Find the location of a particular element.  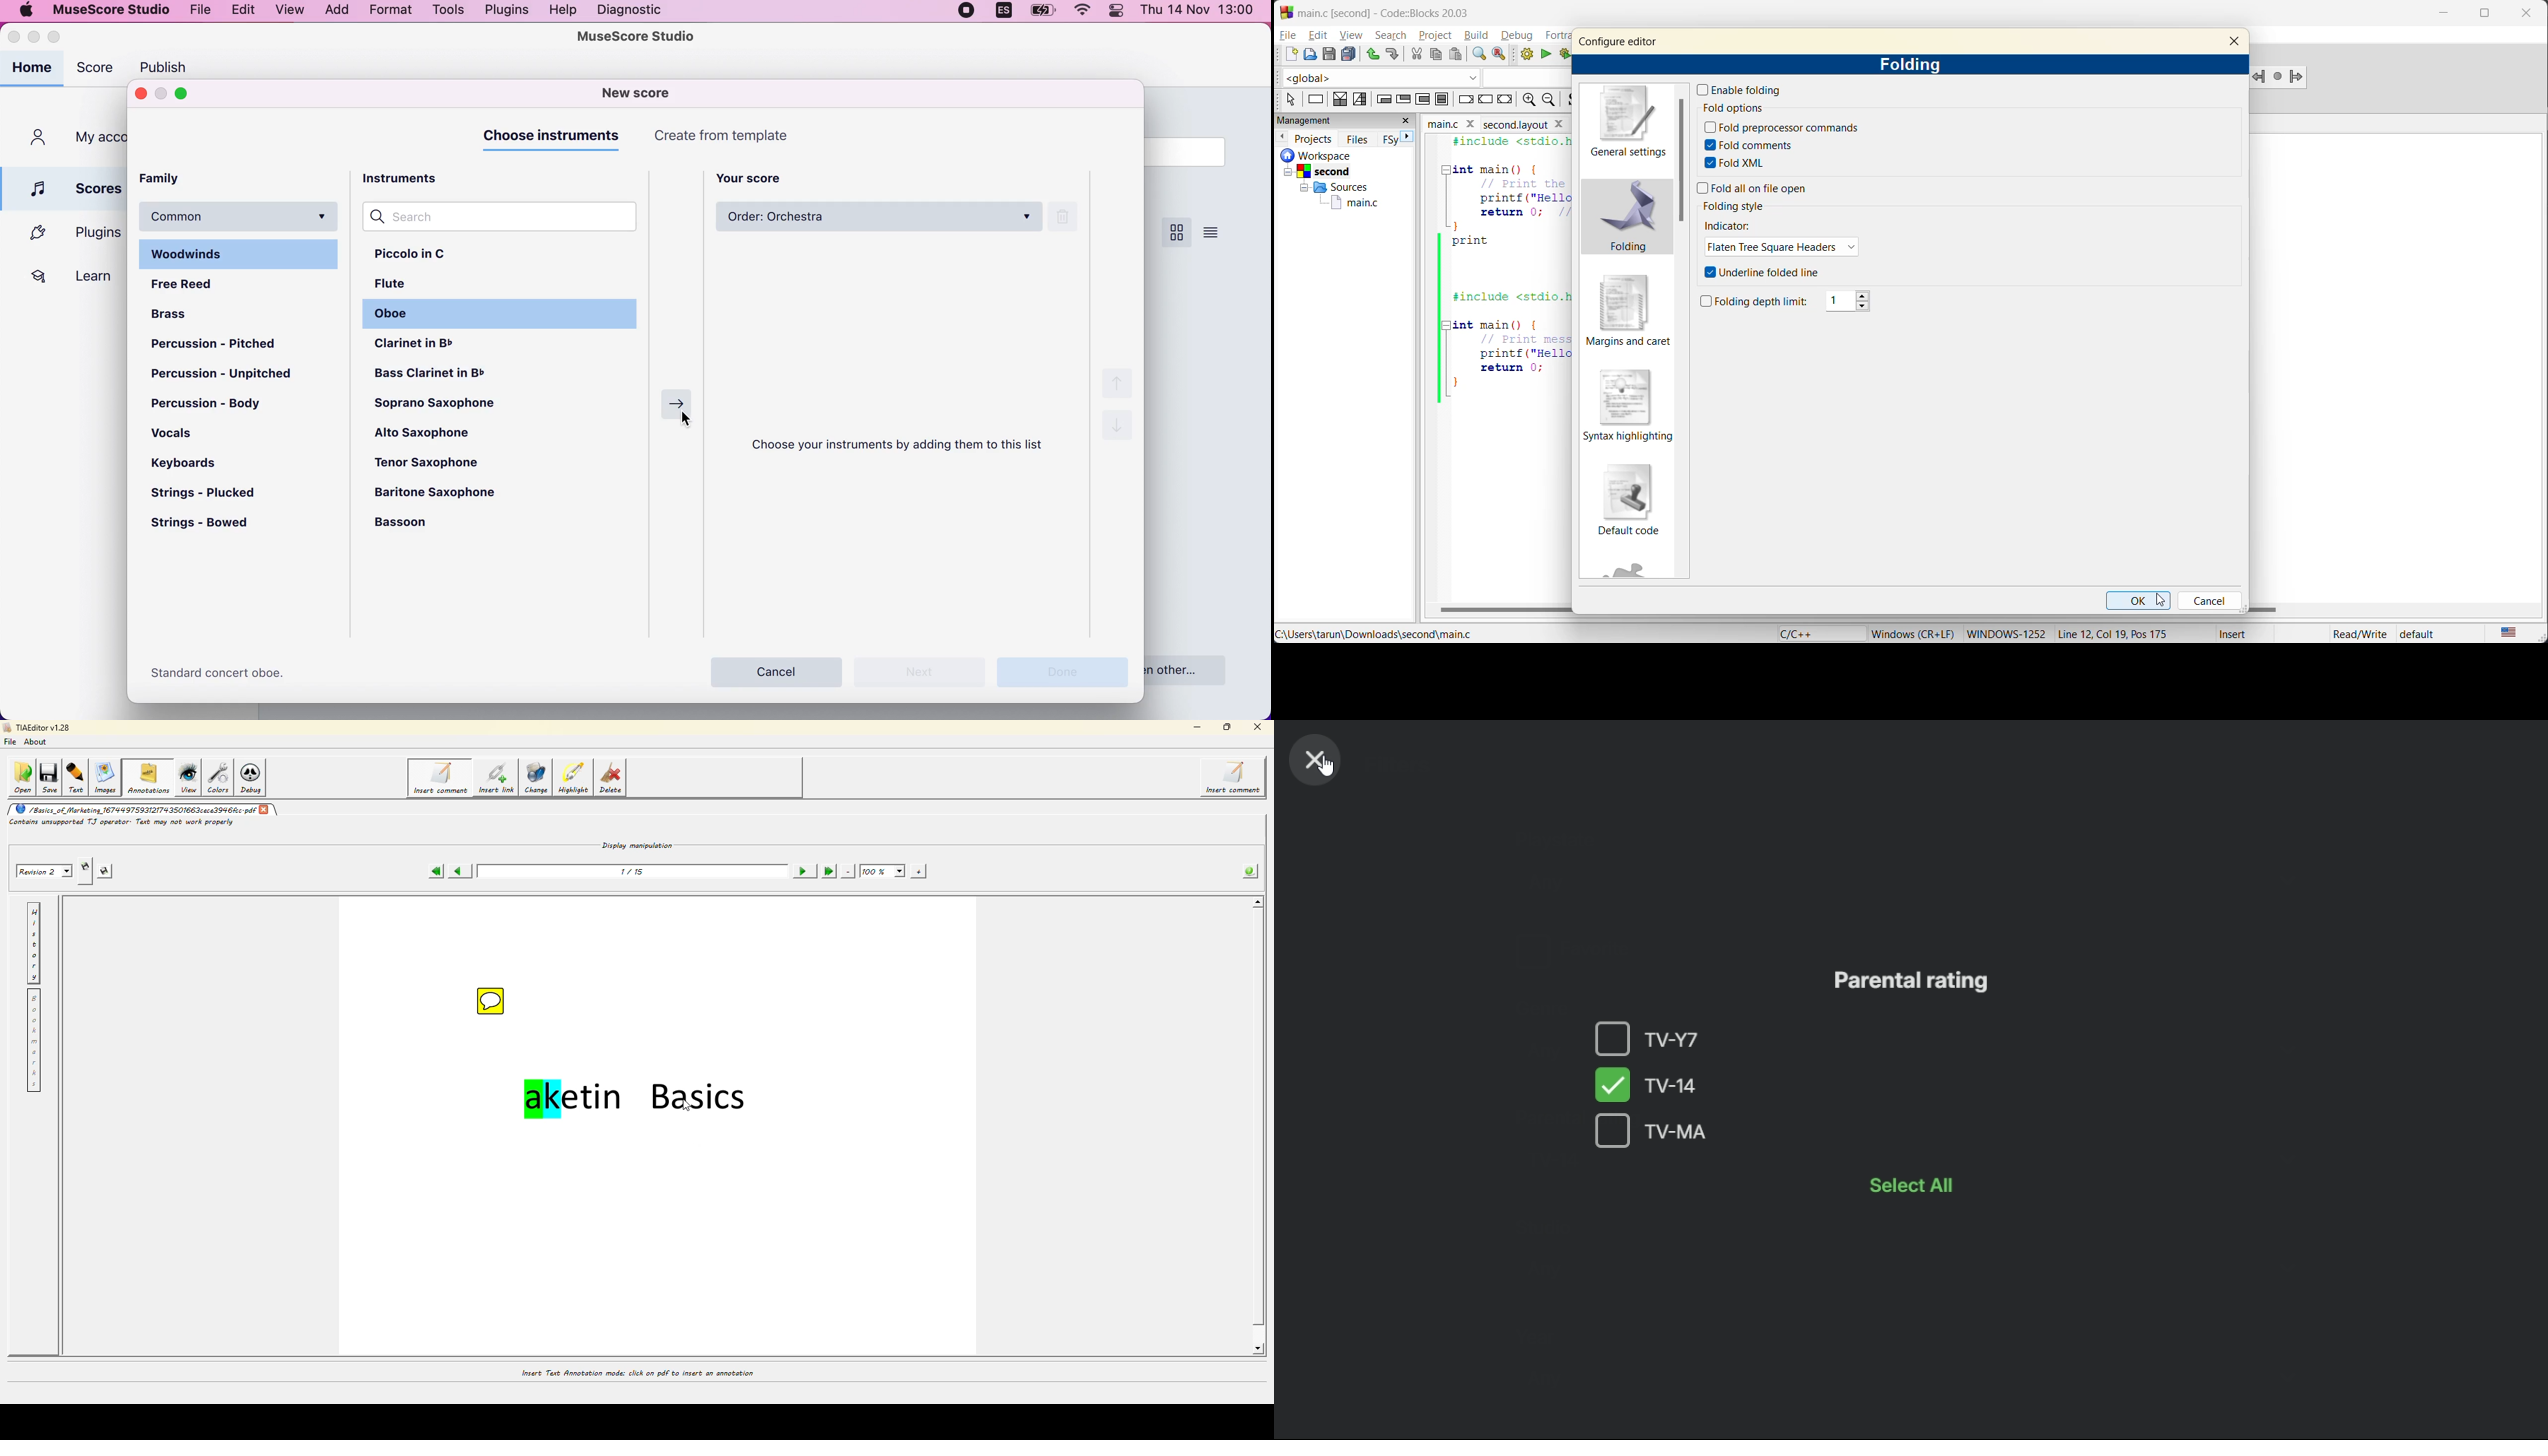

view is located at coordinates (1350, 35).